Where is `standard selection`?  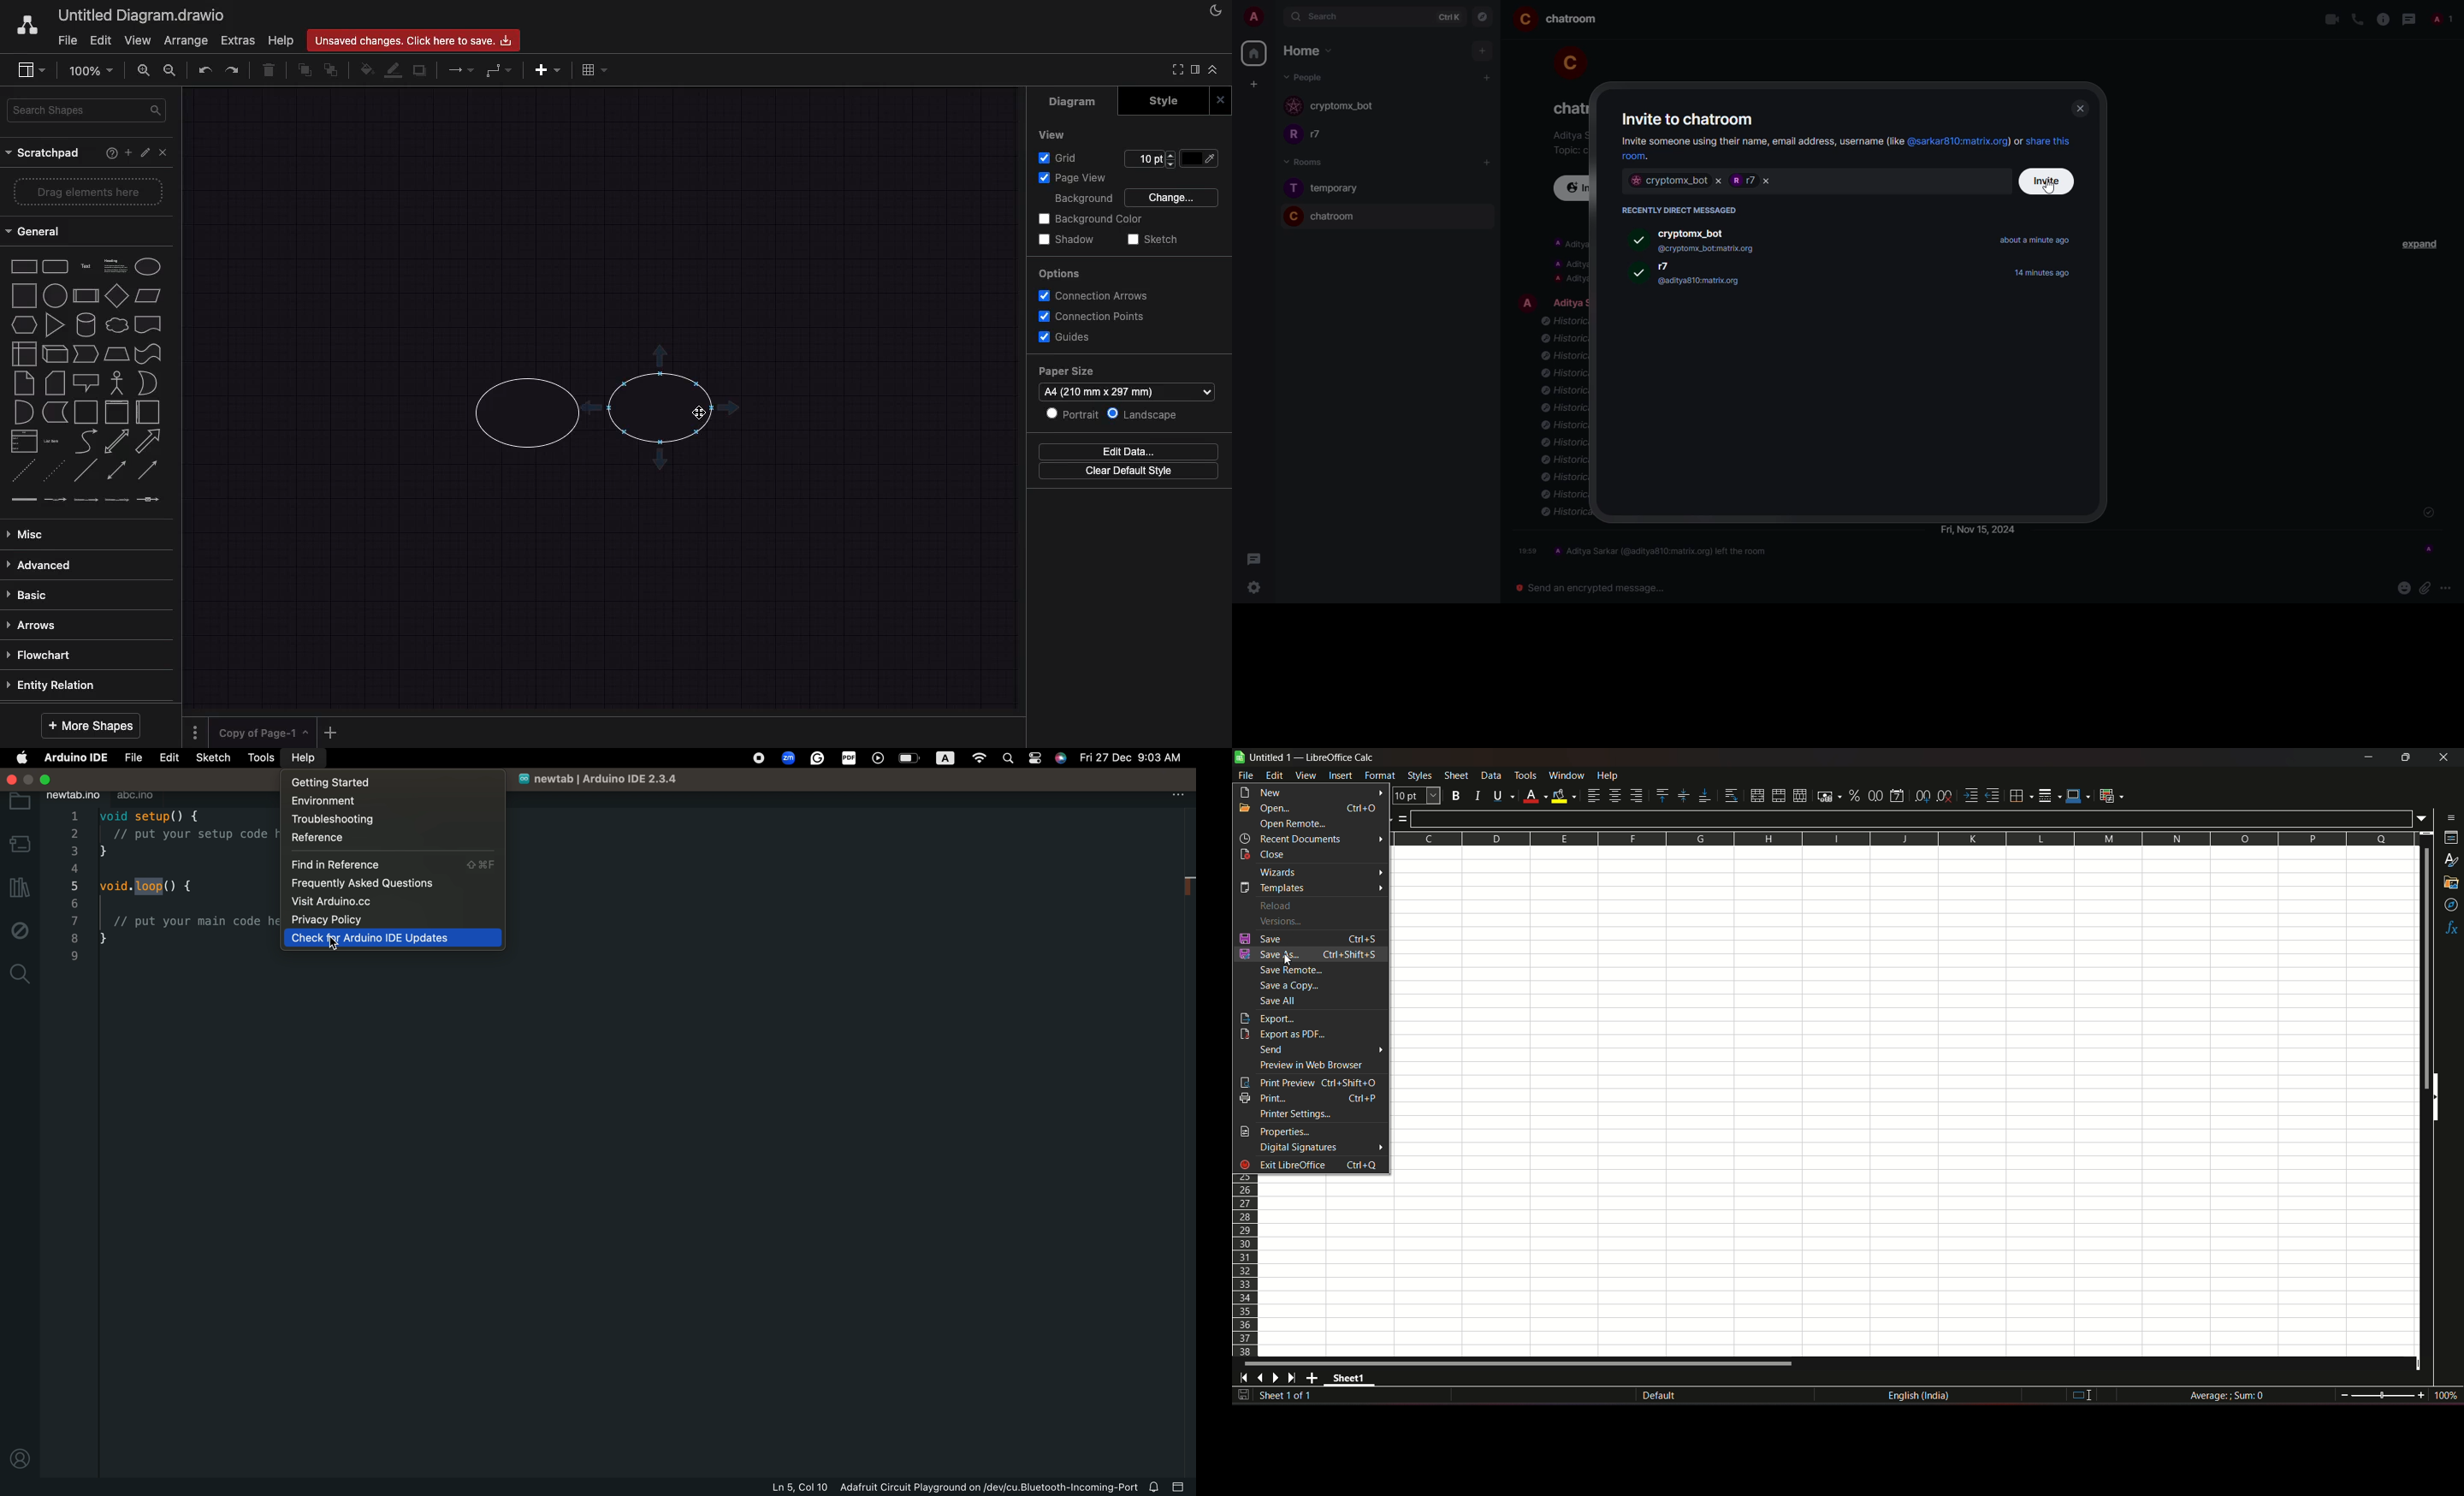 standard selection is located at coordinates (2080, 1395).